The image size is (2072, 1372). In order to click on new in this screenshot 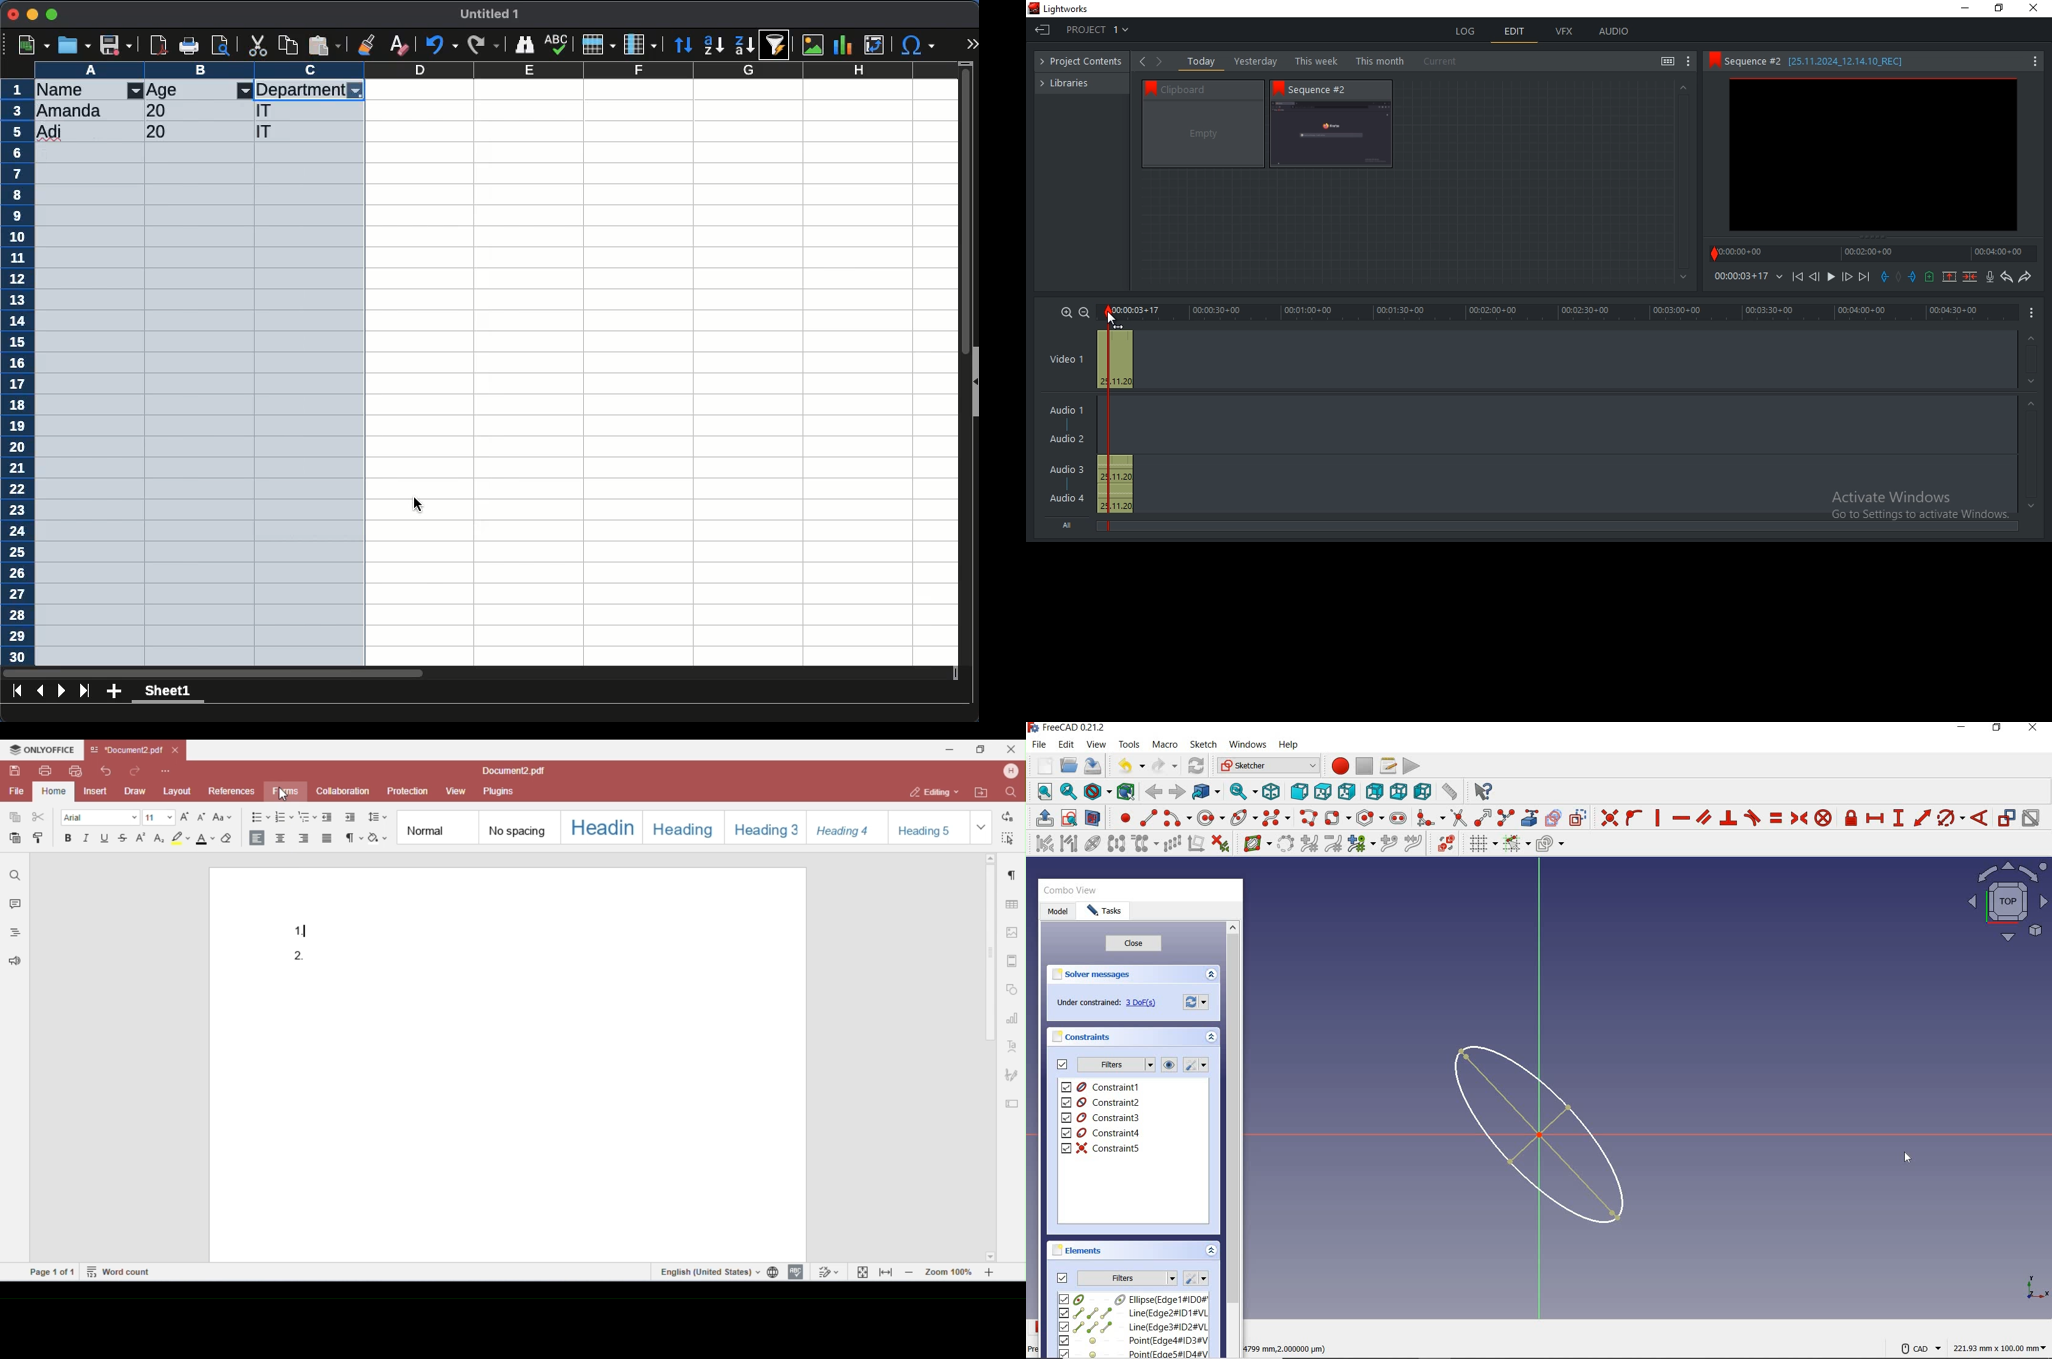, I will do `click(32, 45)`.